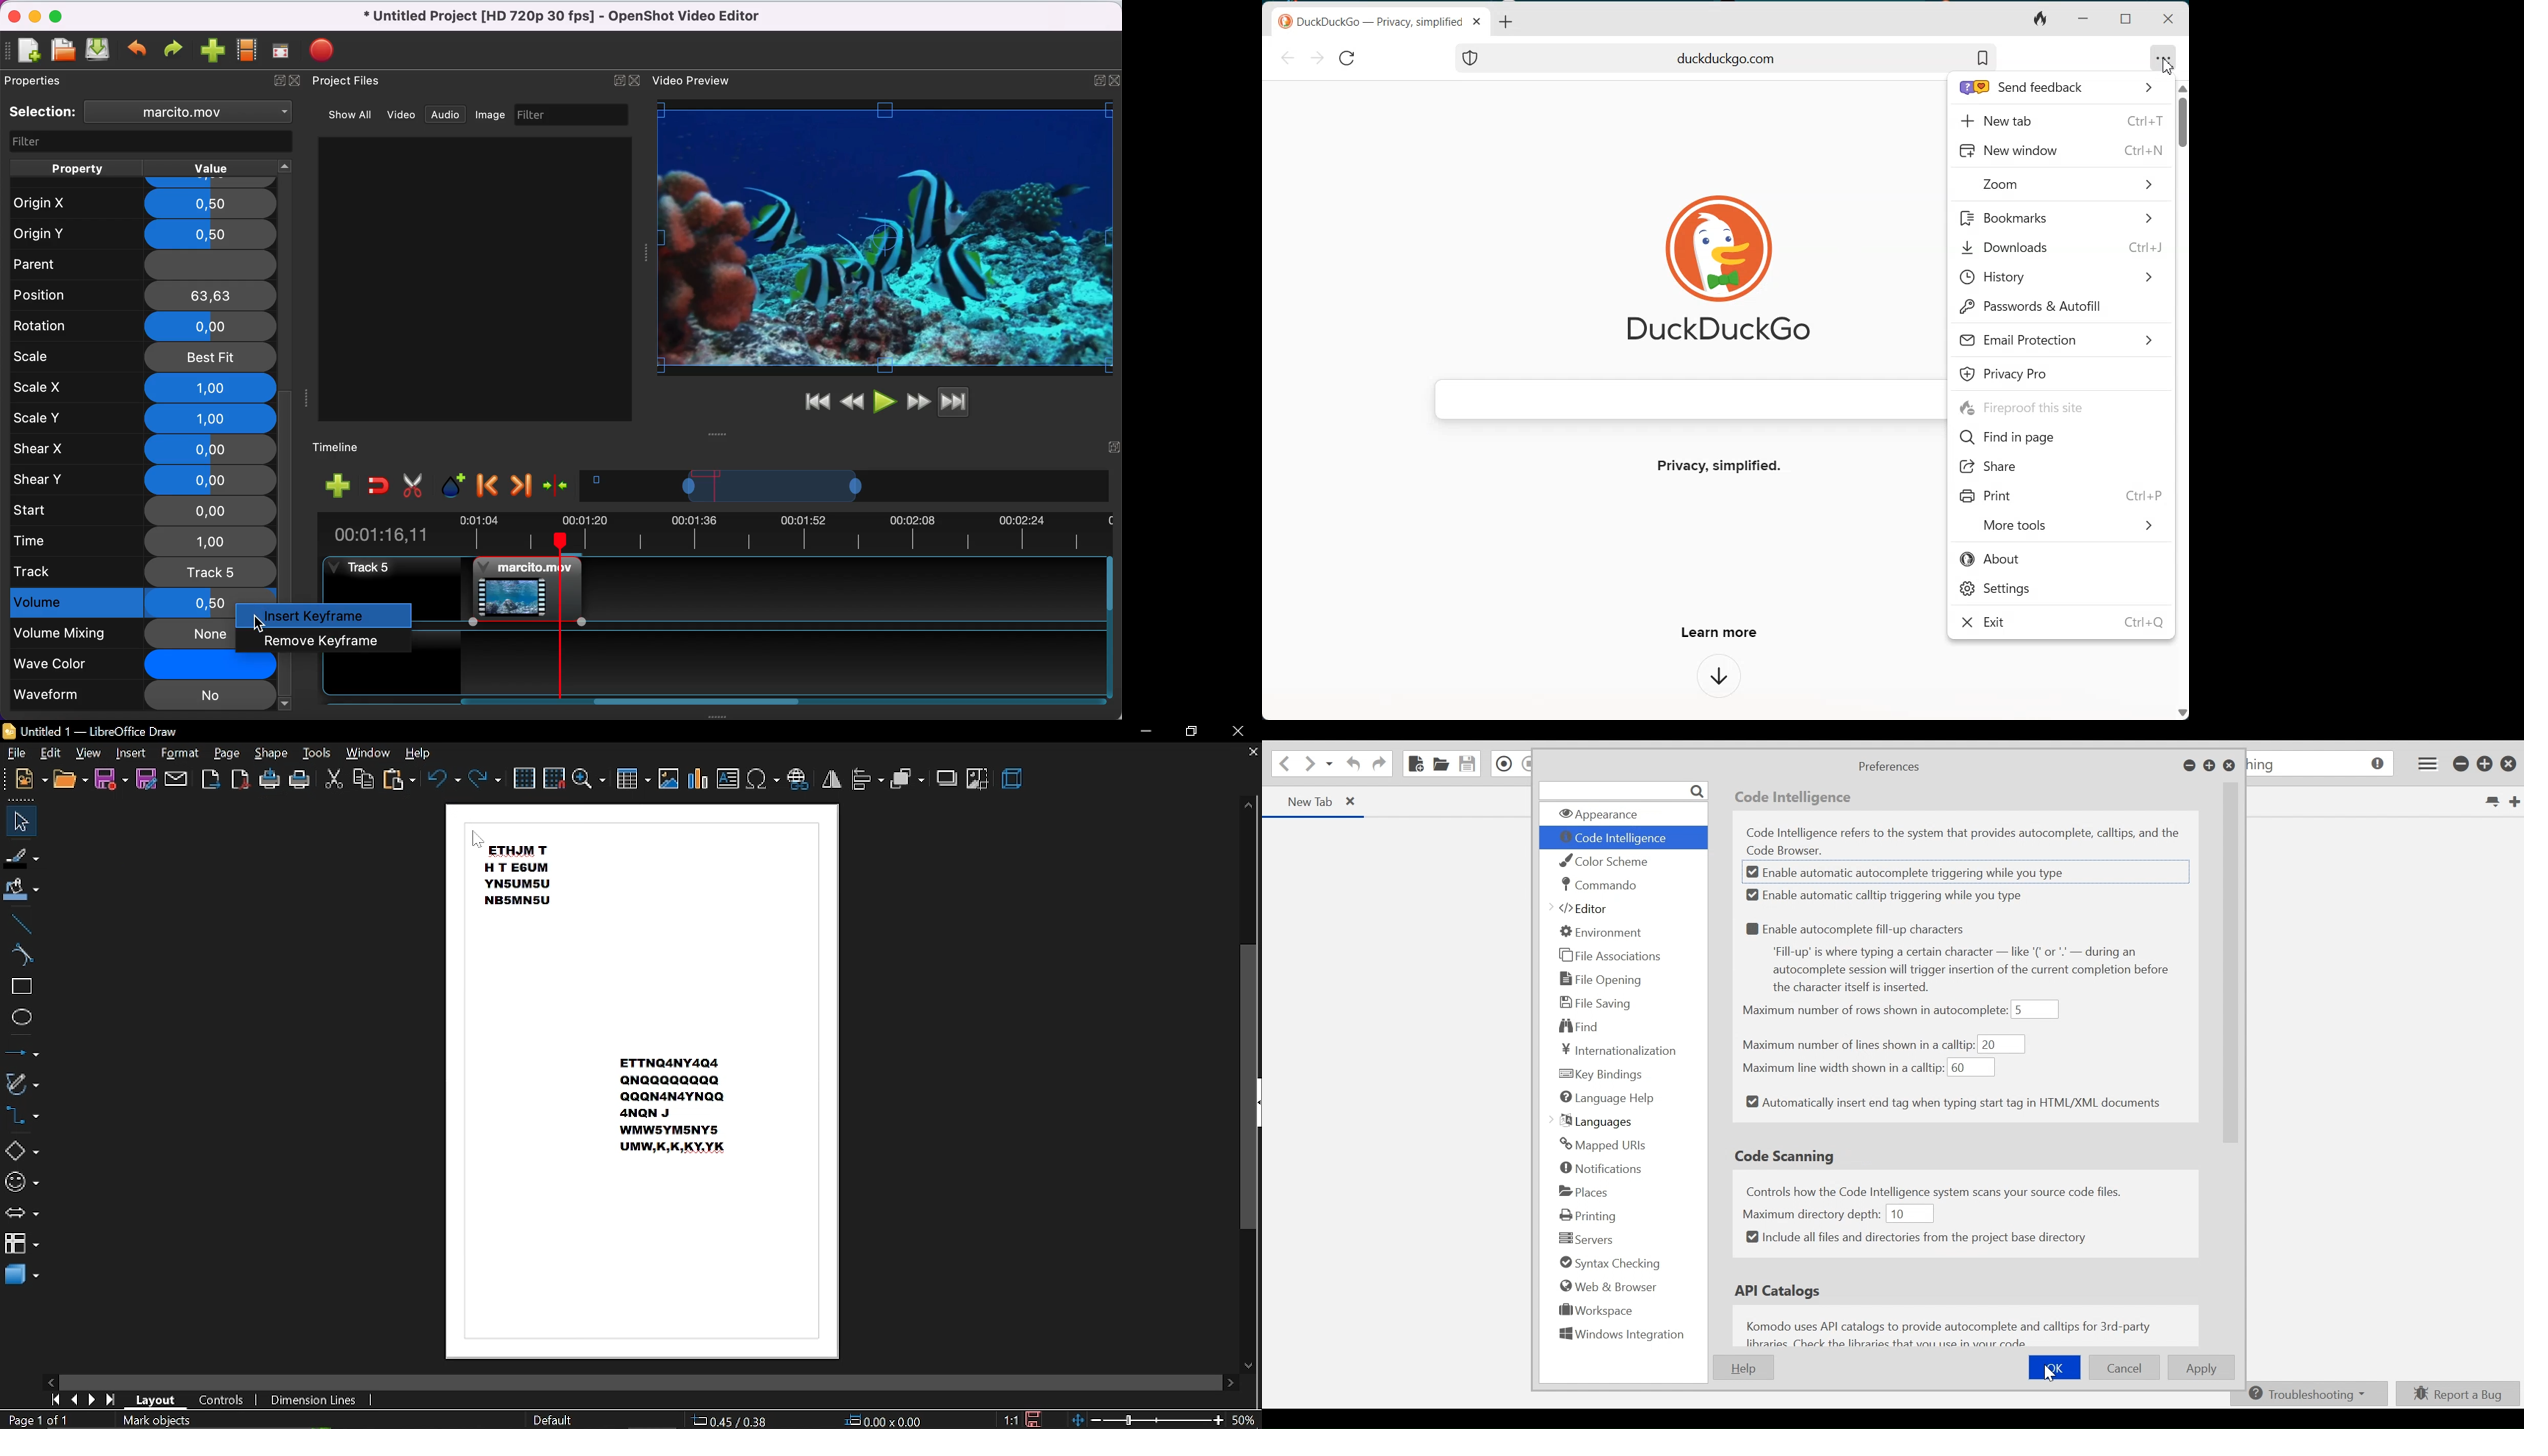 This screenshot has height=1456, width=2548. I want to click on Canvas, so click(645, 1085).